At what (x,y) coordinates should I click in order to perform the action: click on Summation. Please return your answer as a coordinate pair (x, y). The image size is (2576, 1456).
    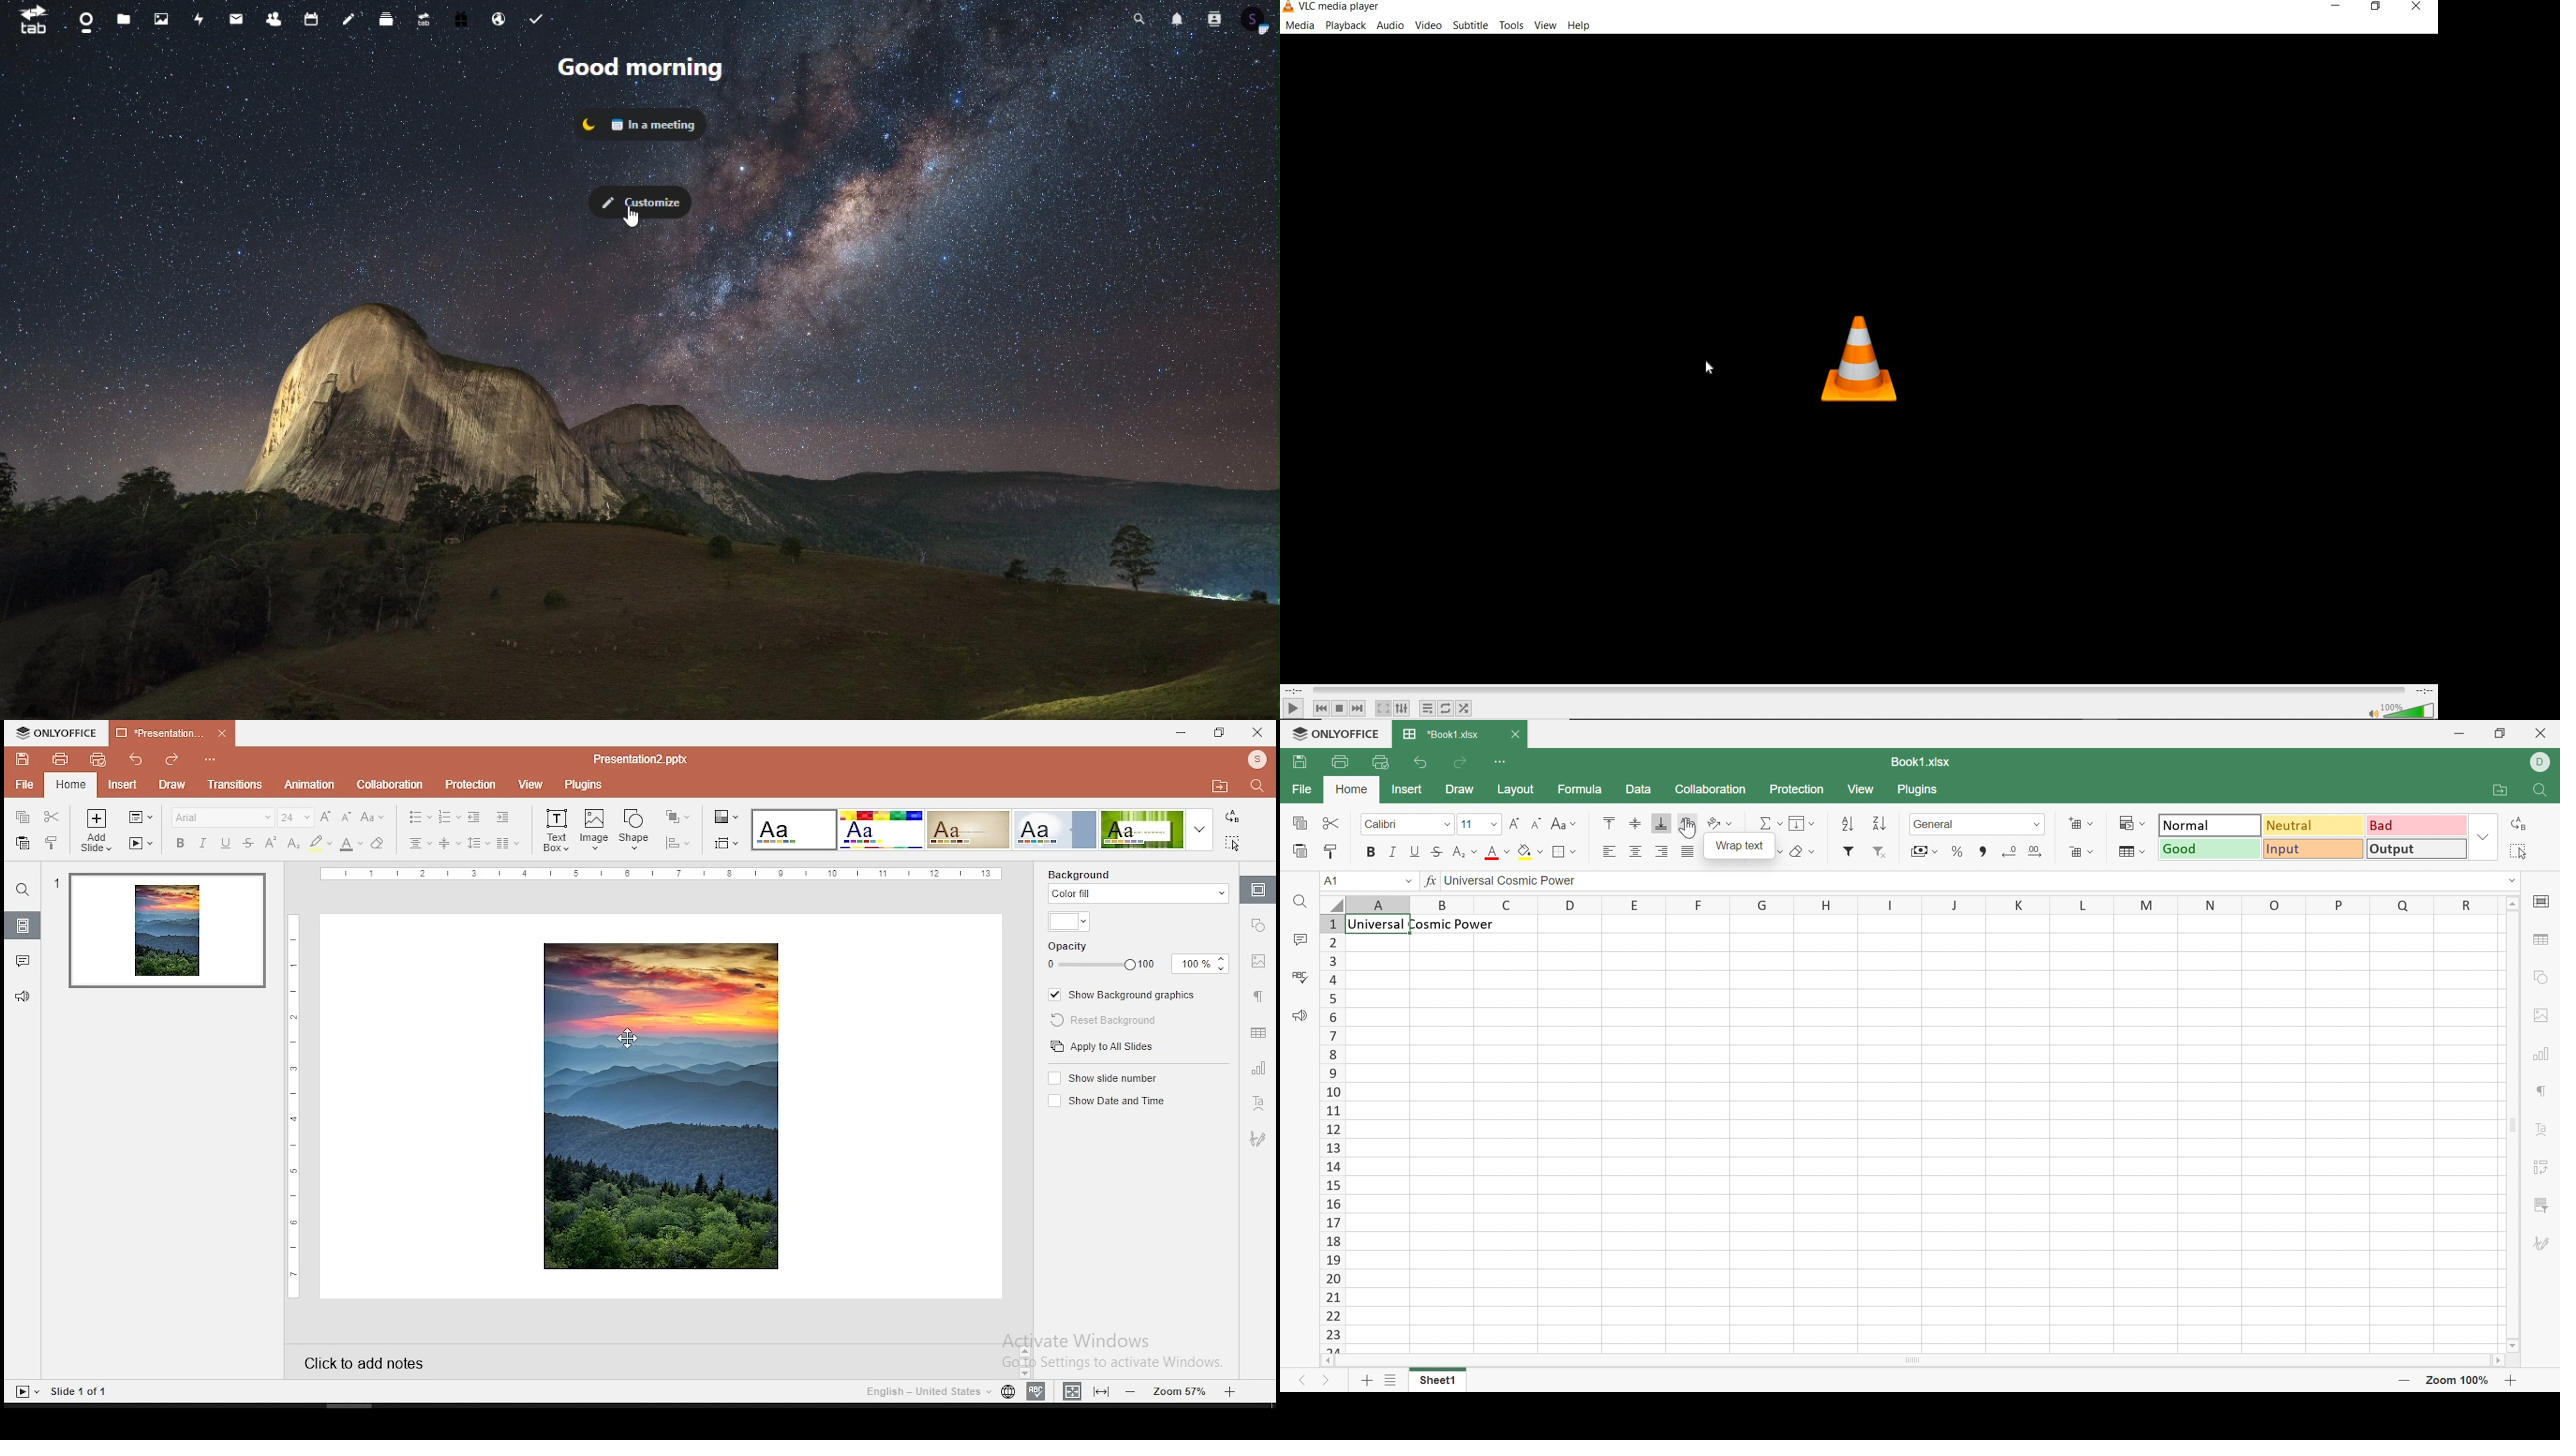
    Looking at the image, I should click on (1770, 823).